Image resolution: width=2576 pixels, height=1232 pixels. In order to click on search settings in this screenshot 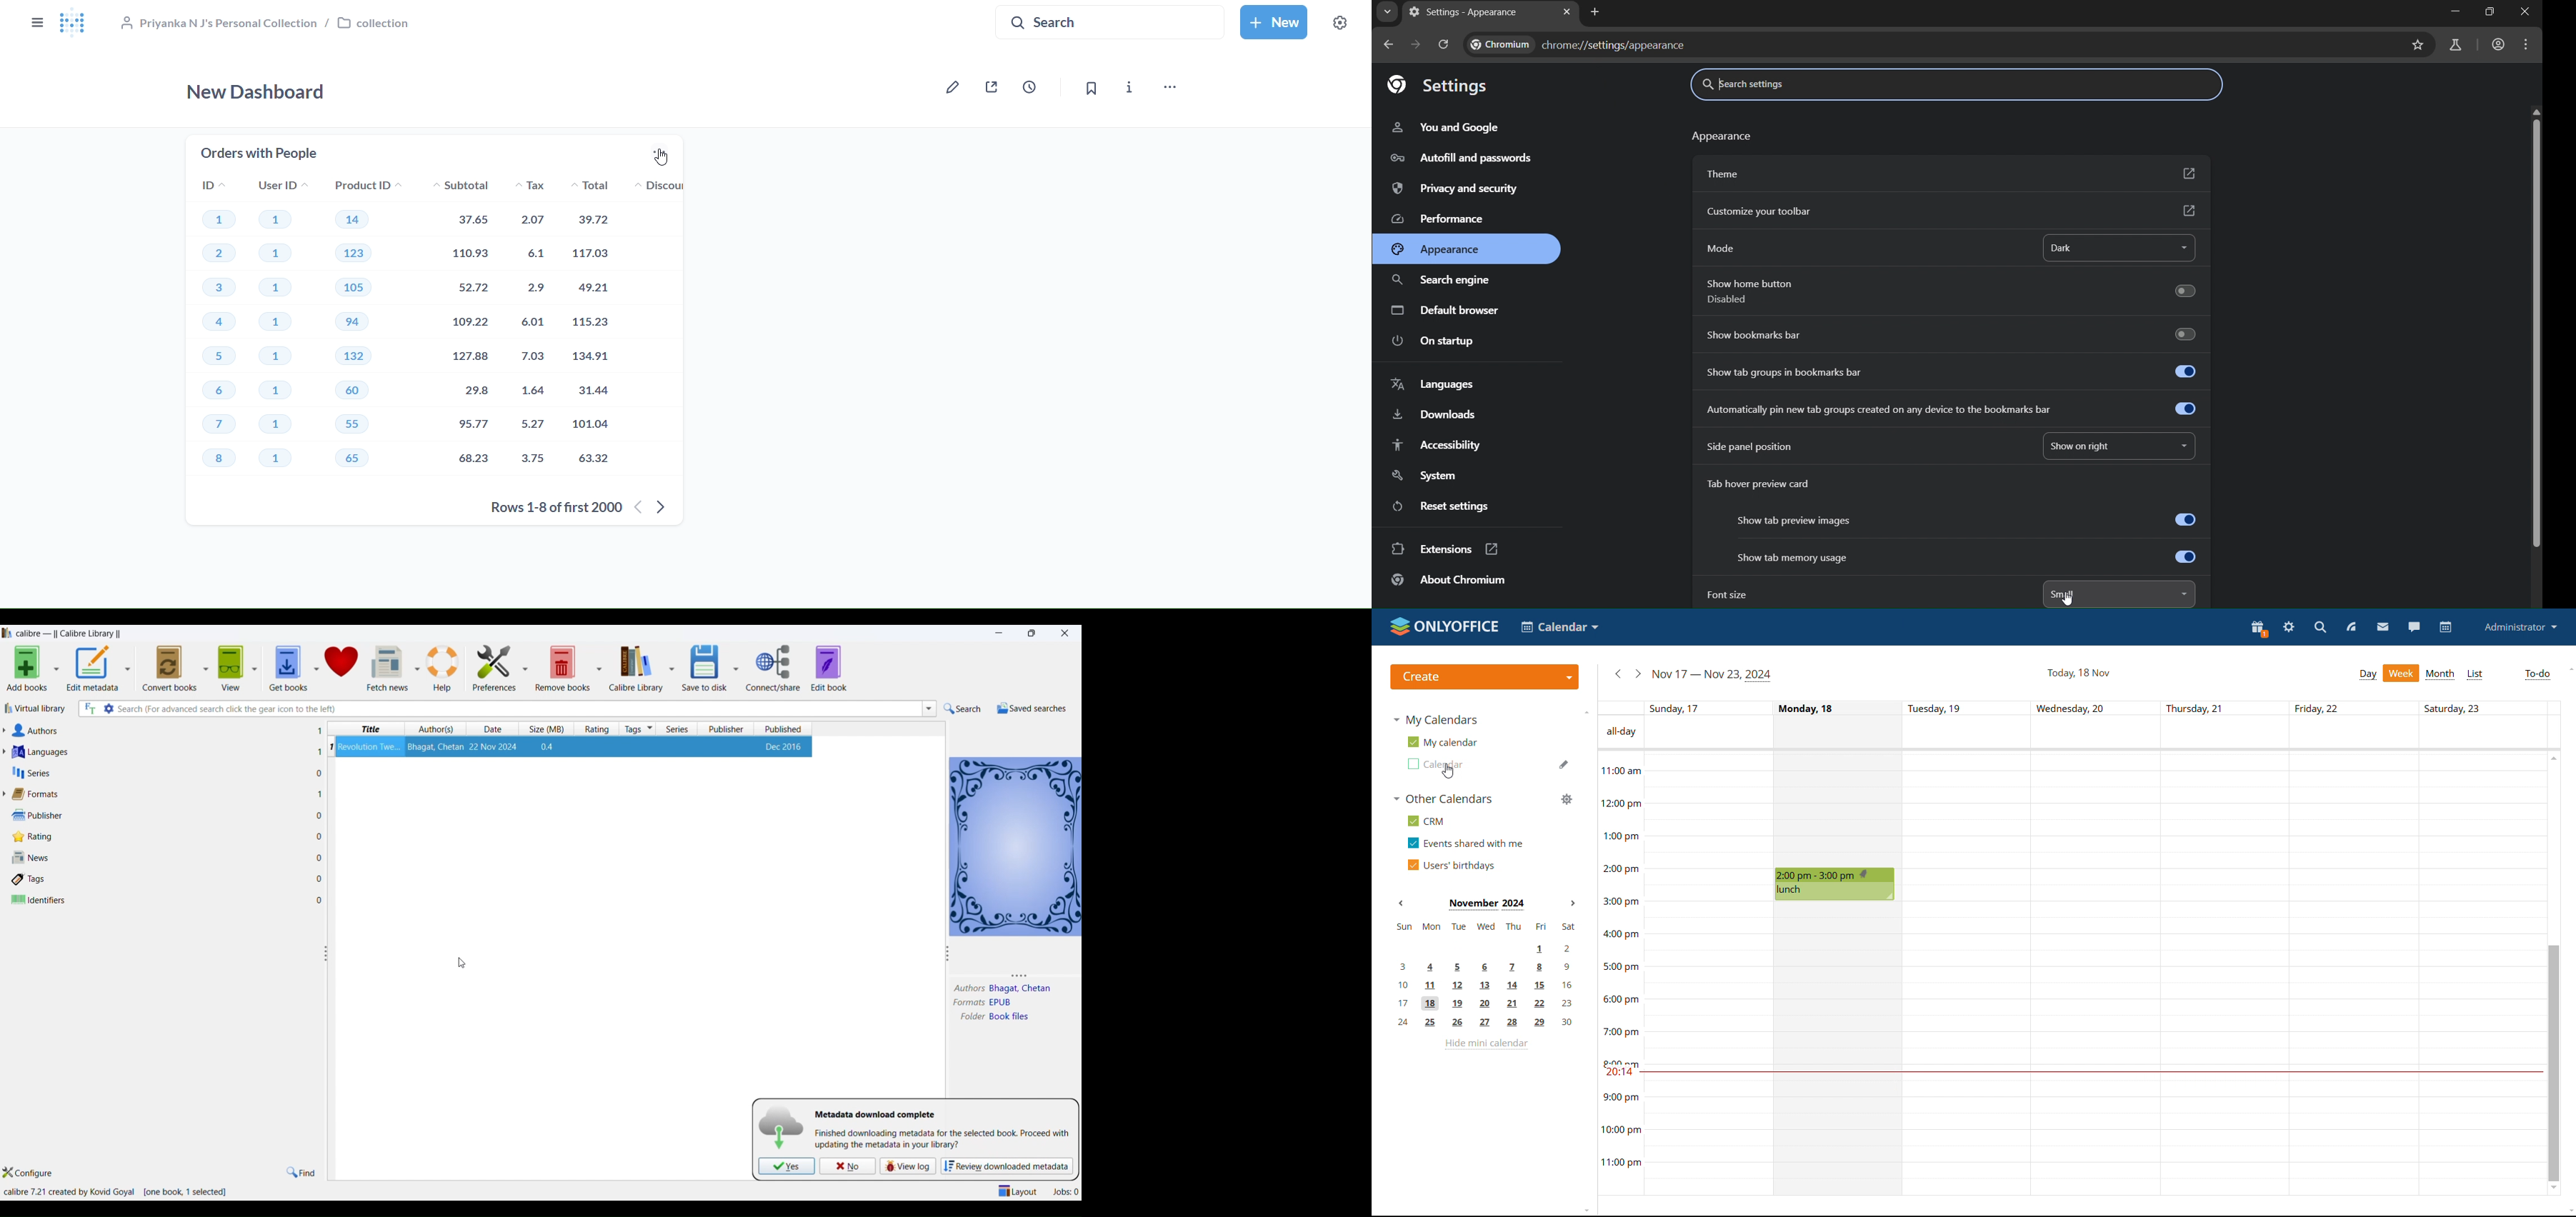, I will do `click(1764, 84)`.